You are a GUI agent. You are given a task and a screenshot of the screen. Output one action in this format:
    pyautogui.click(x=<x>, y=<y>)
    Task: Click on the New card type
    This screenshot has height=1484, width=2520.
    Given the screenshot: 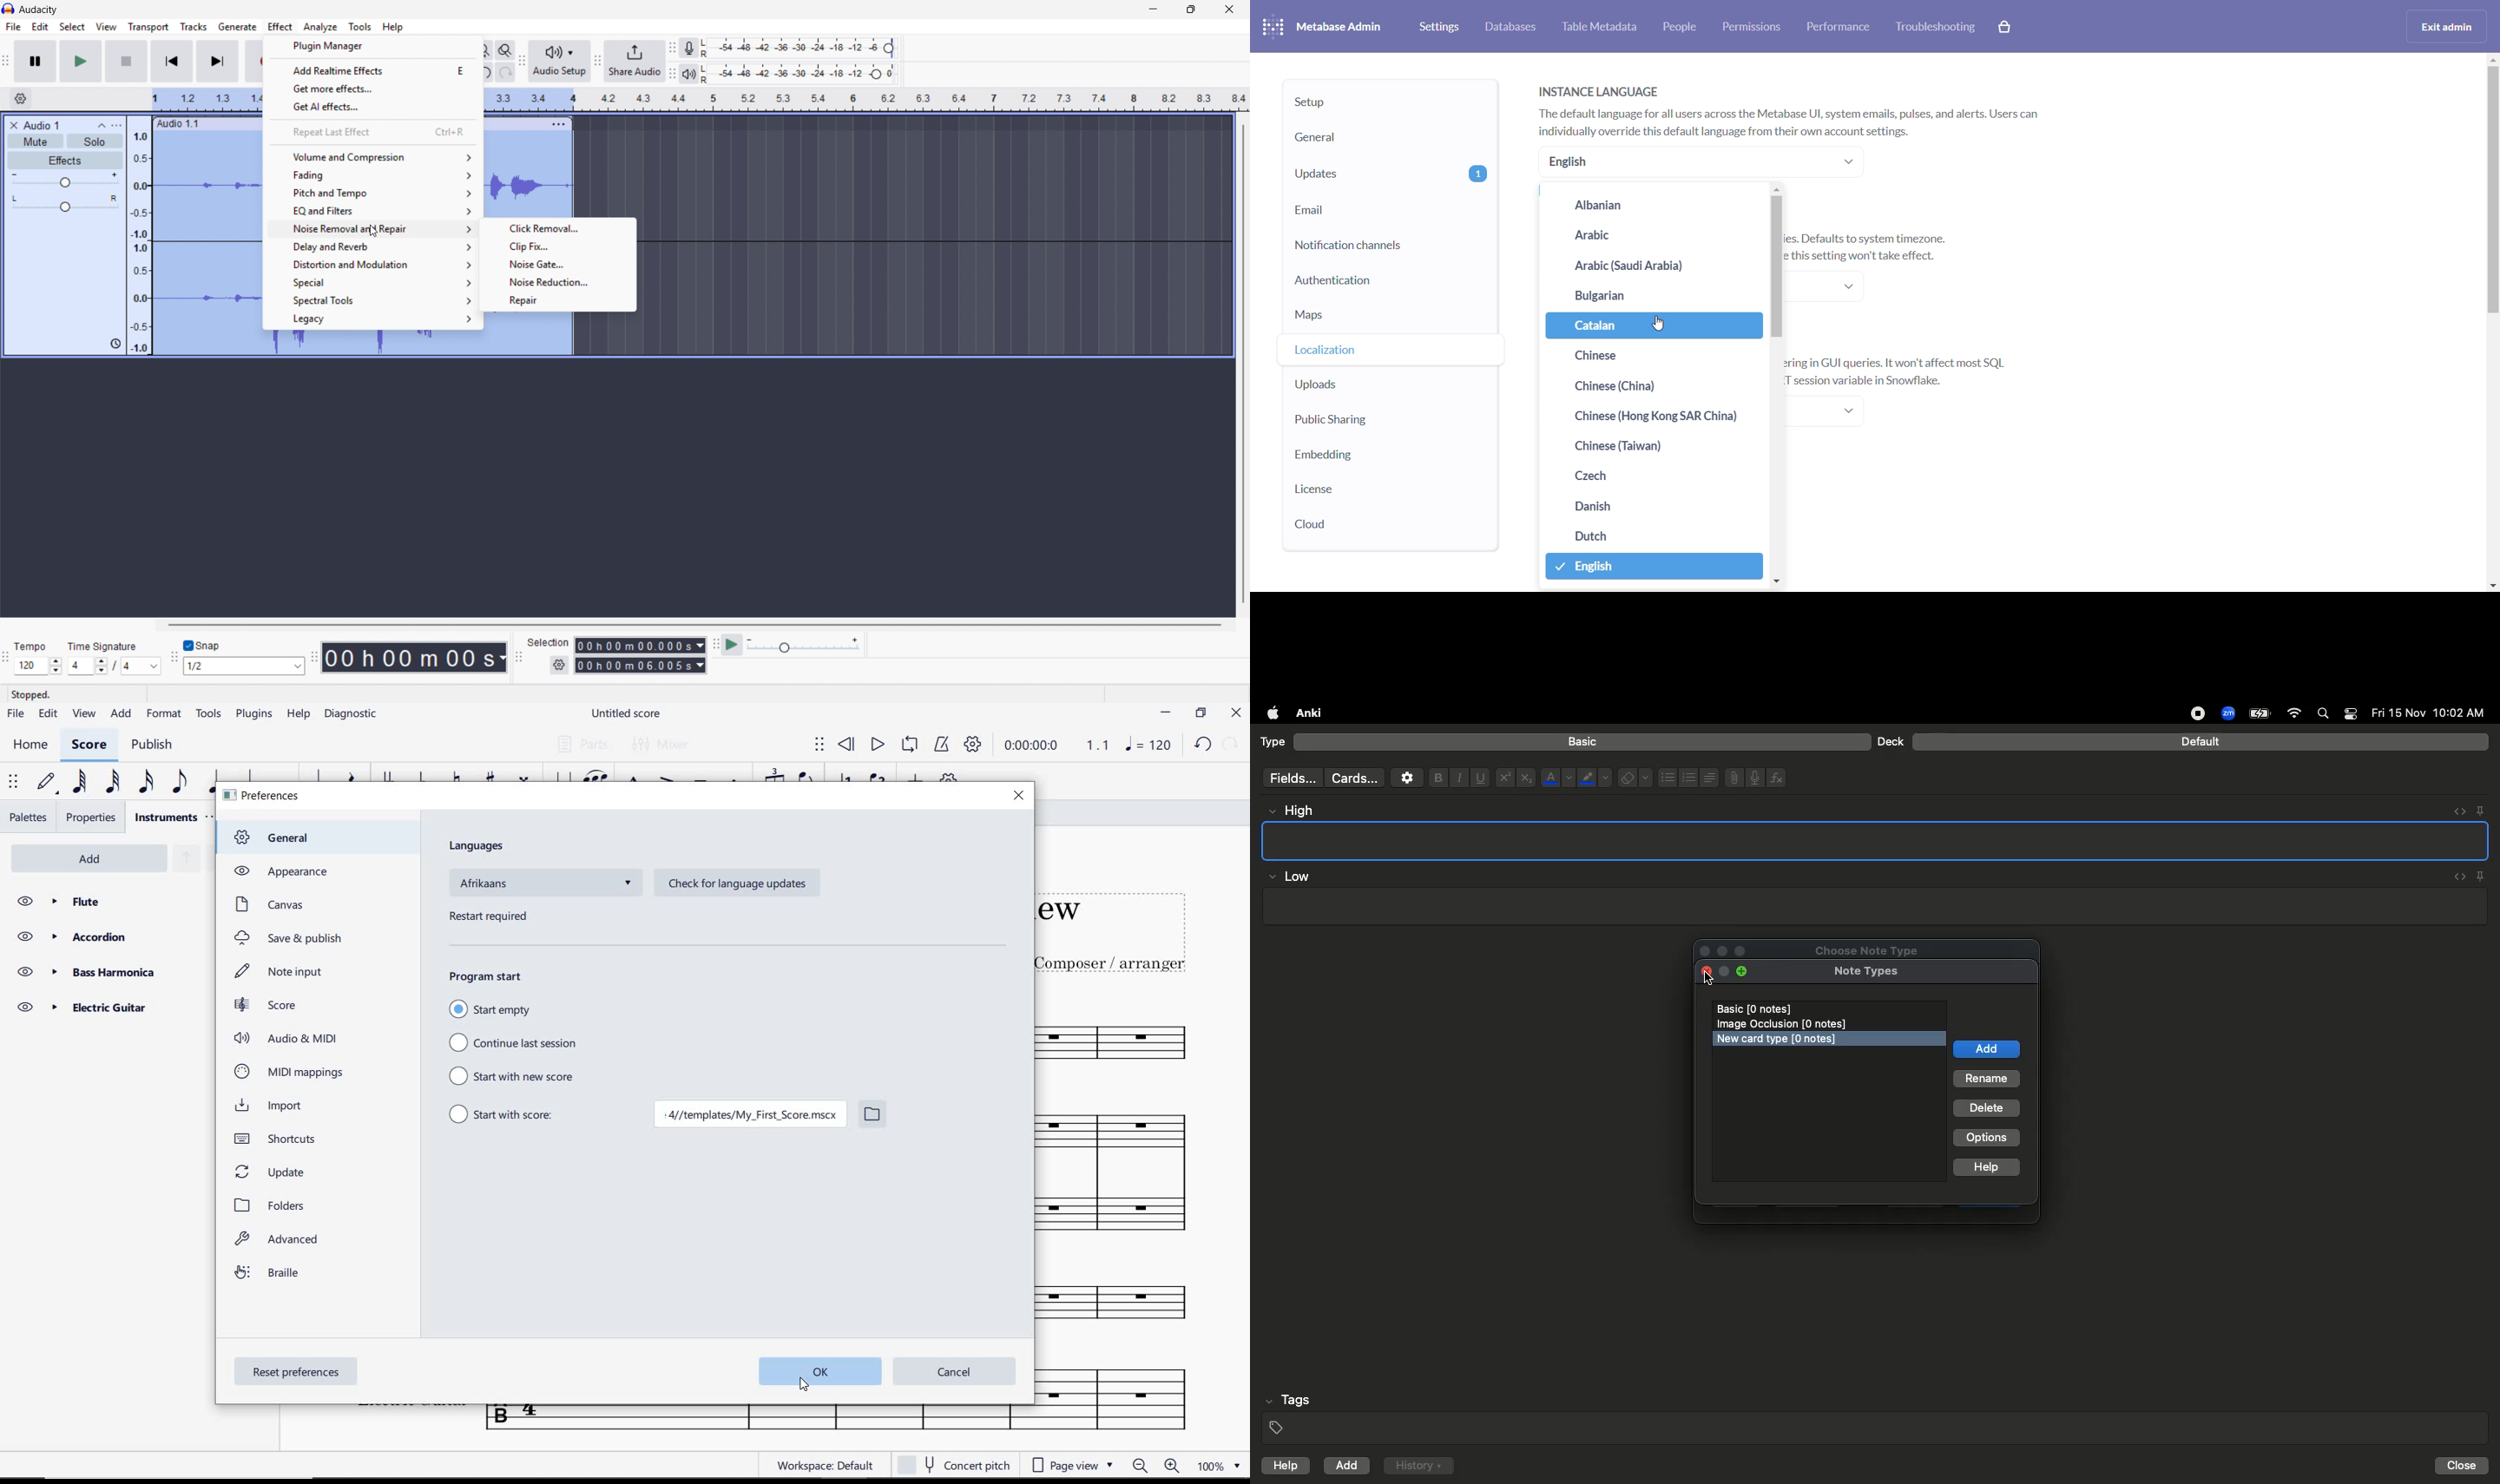 What is the action you would take?
    pyautogui.click(x=1782, y=1040)
    